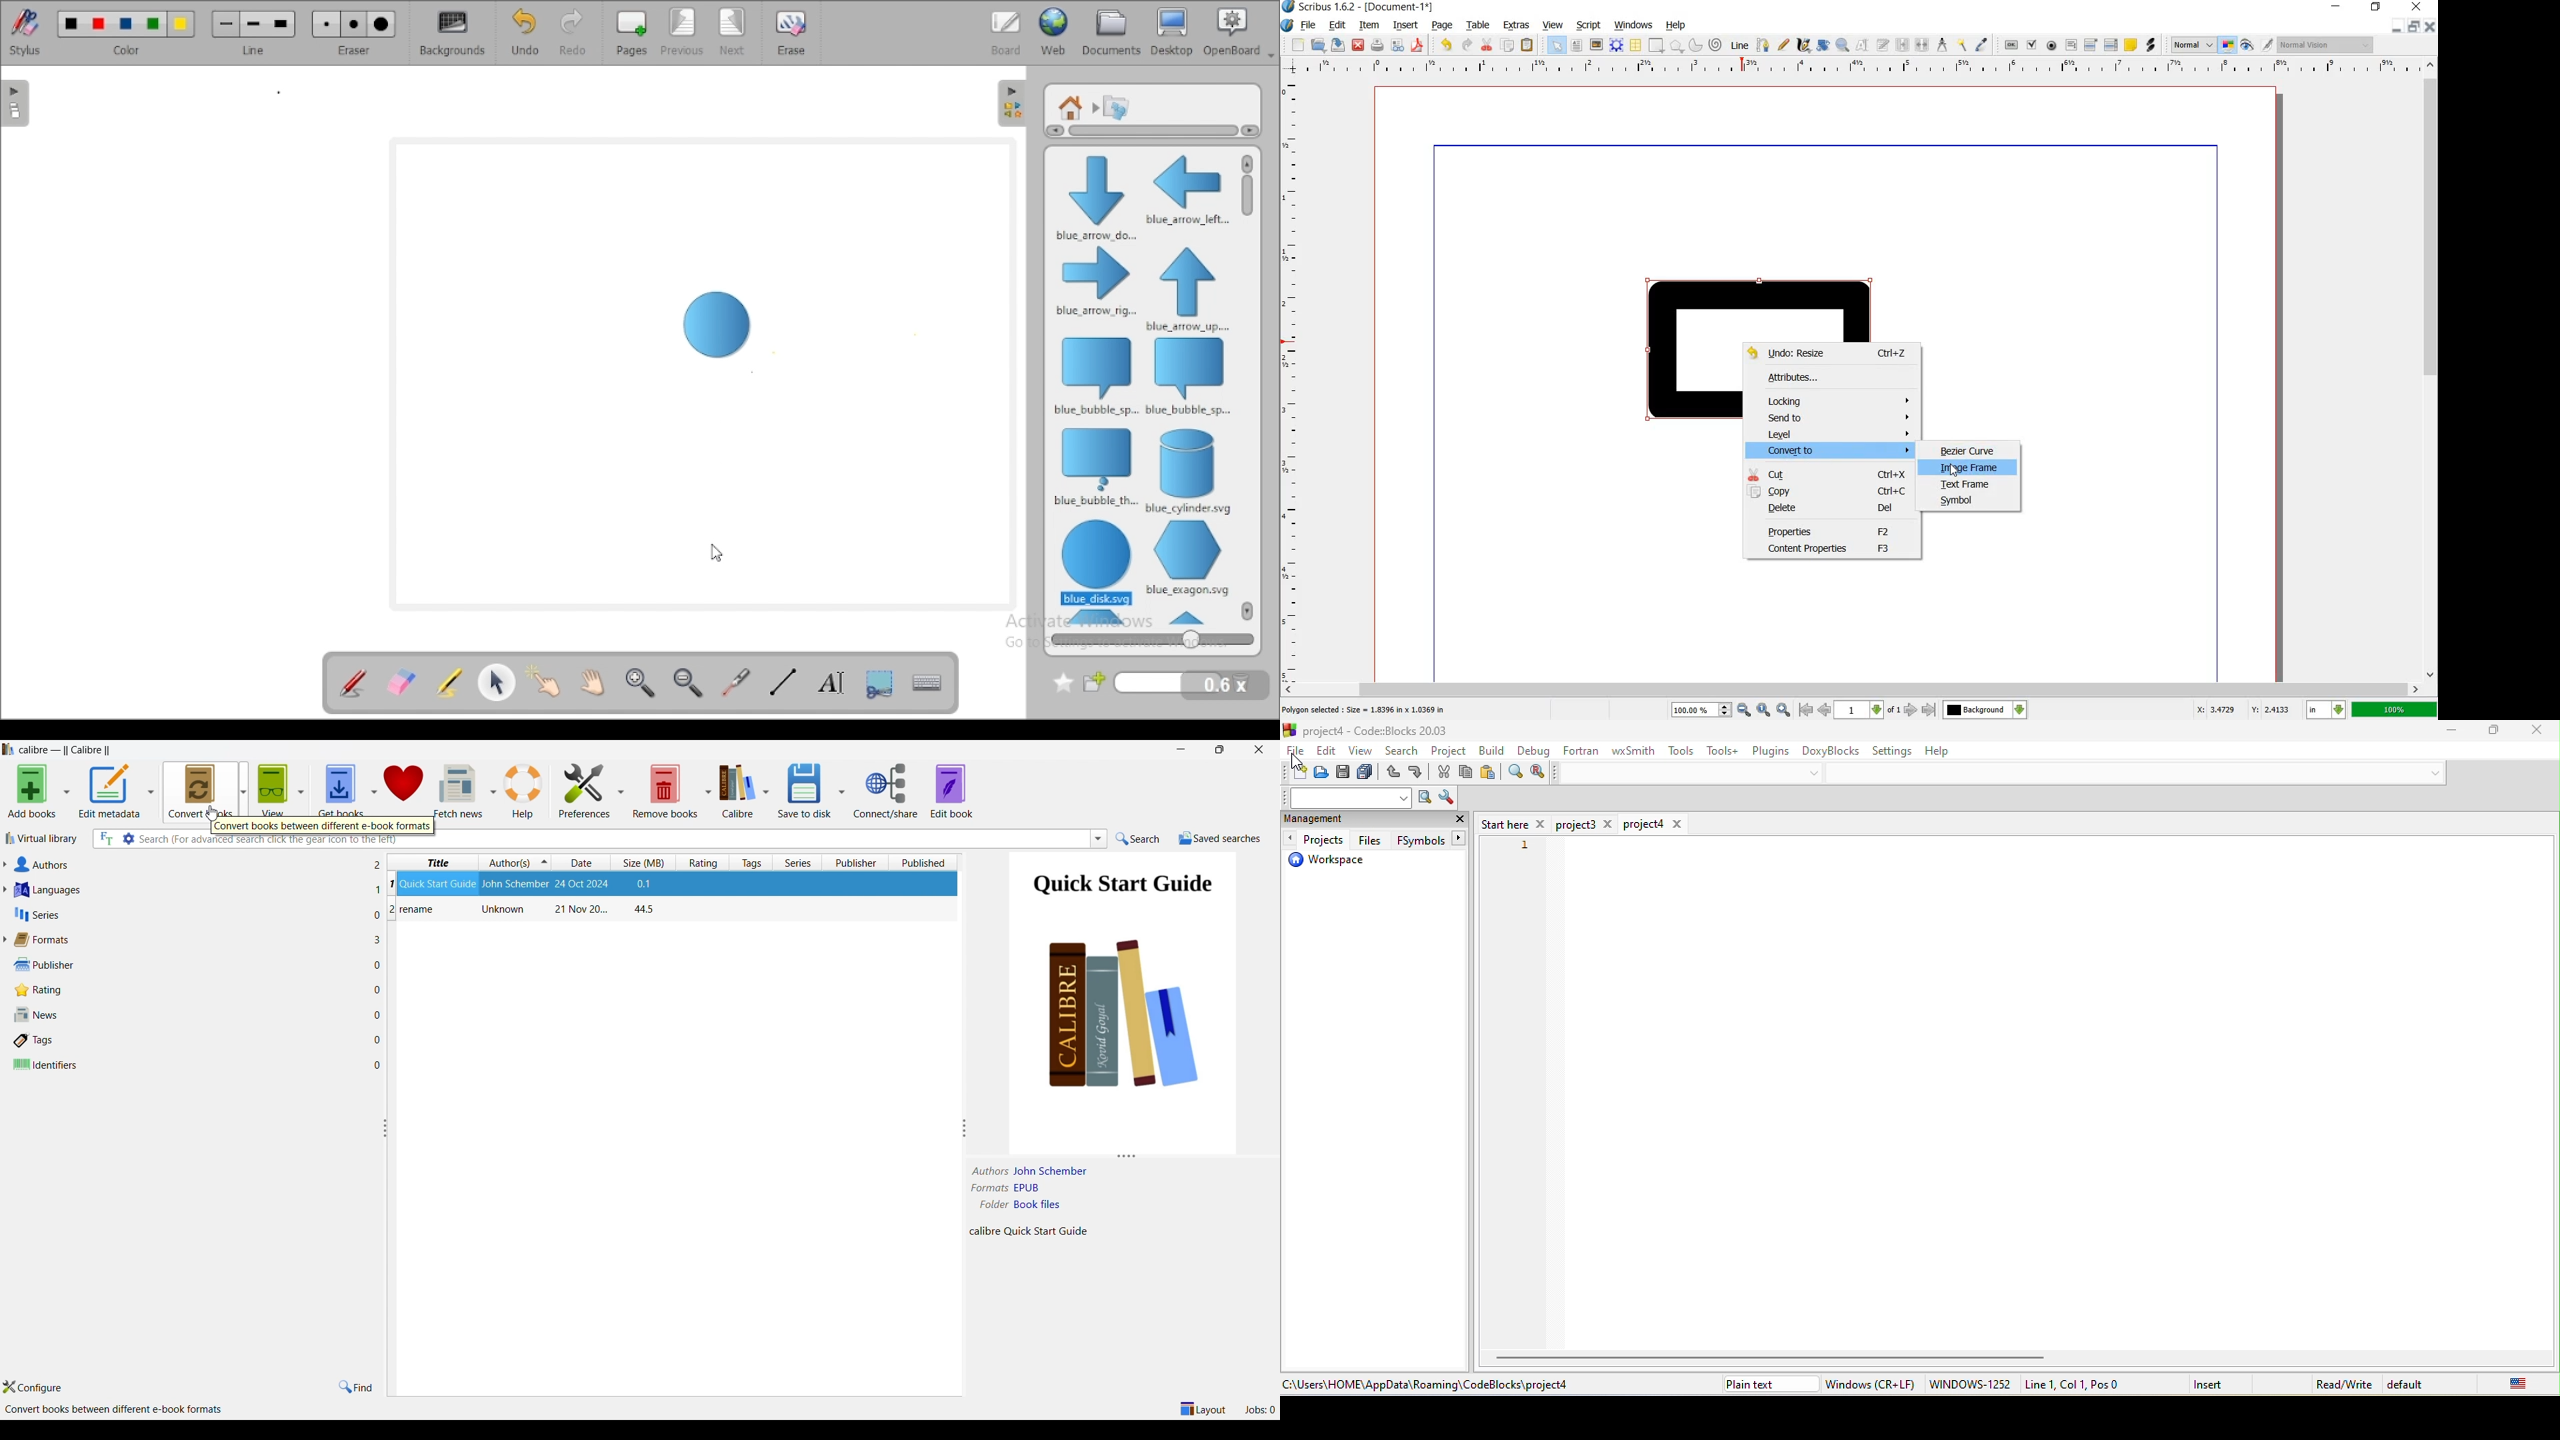 This screenshot has height=1456, width=2576. Describe the element at coordinates (1467, 46) in the screenshot. I see `redo` at that location.